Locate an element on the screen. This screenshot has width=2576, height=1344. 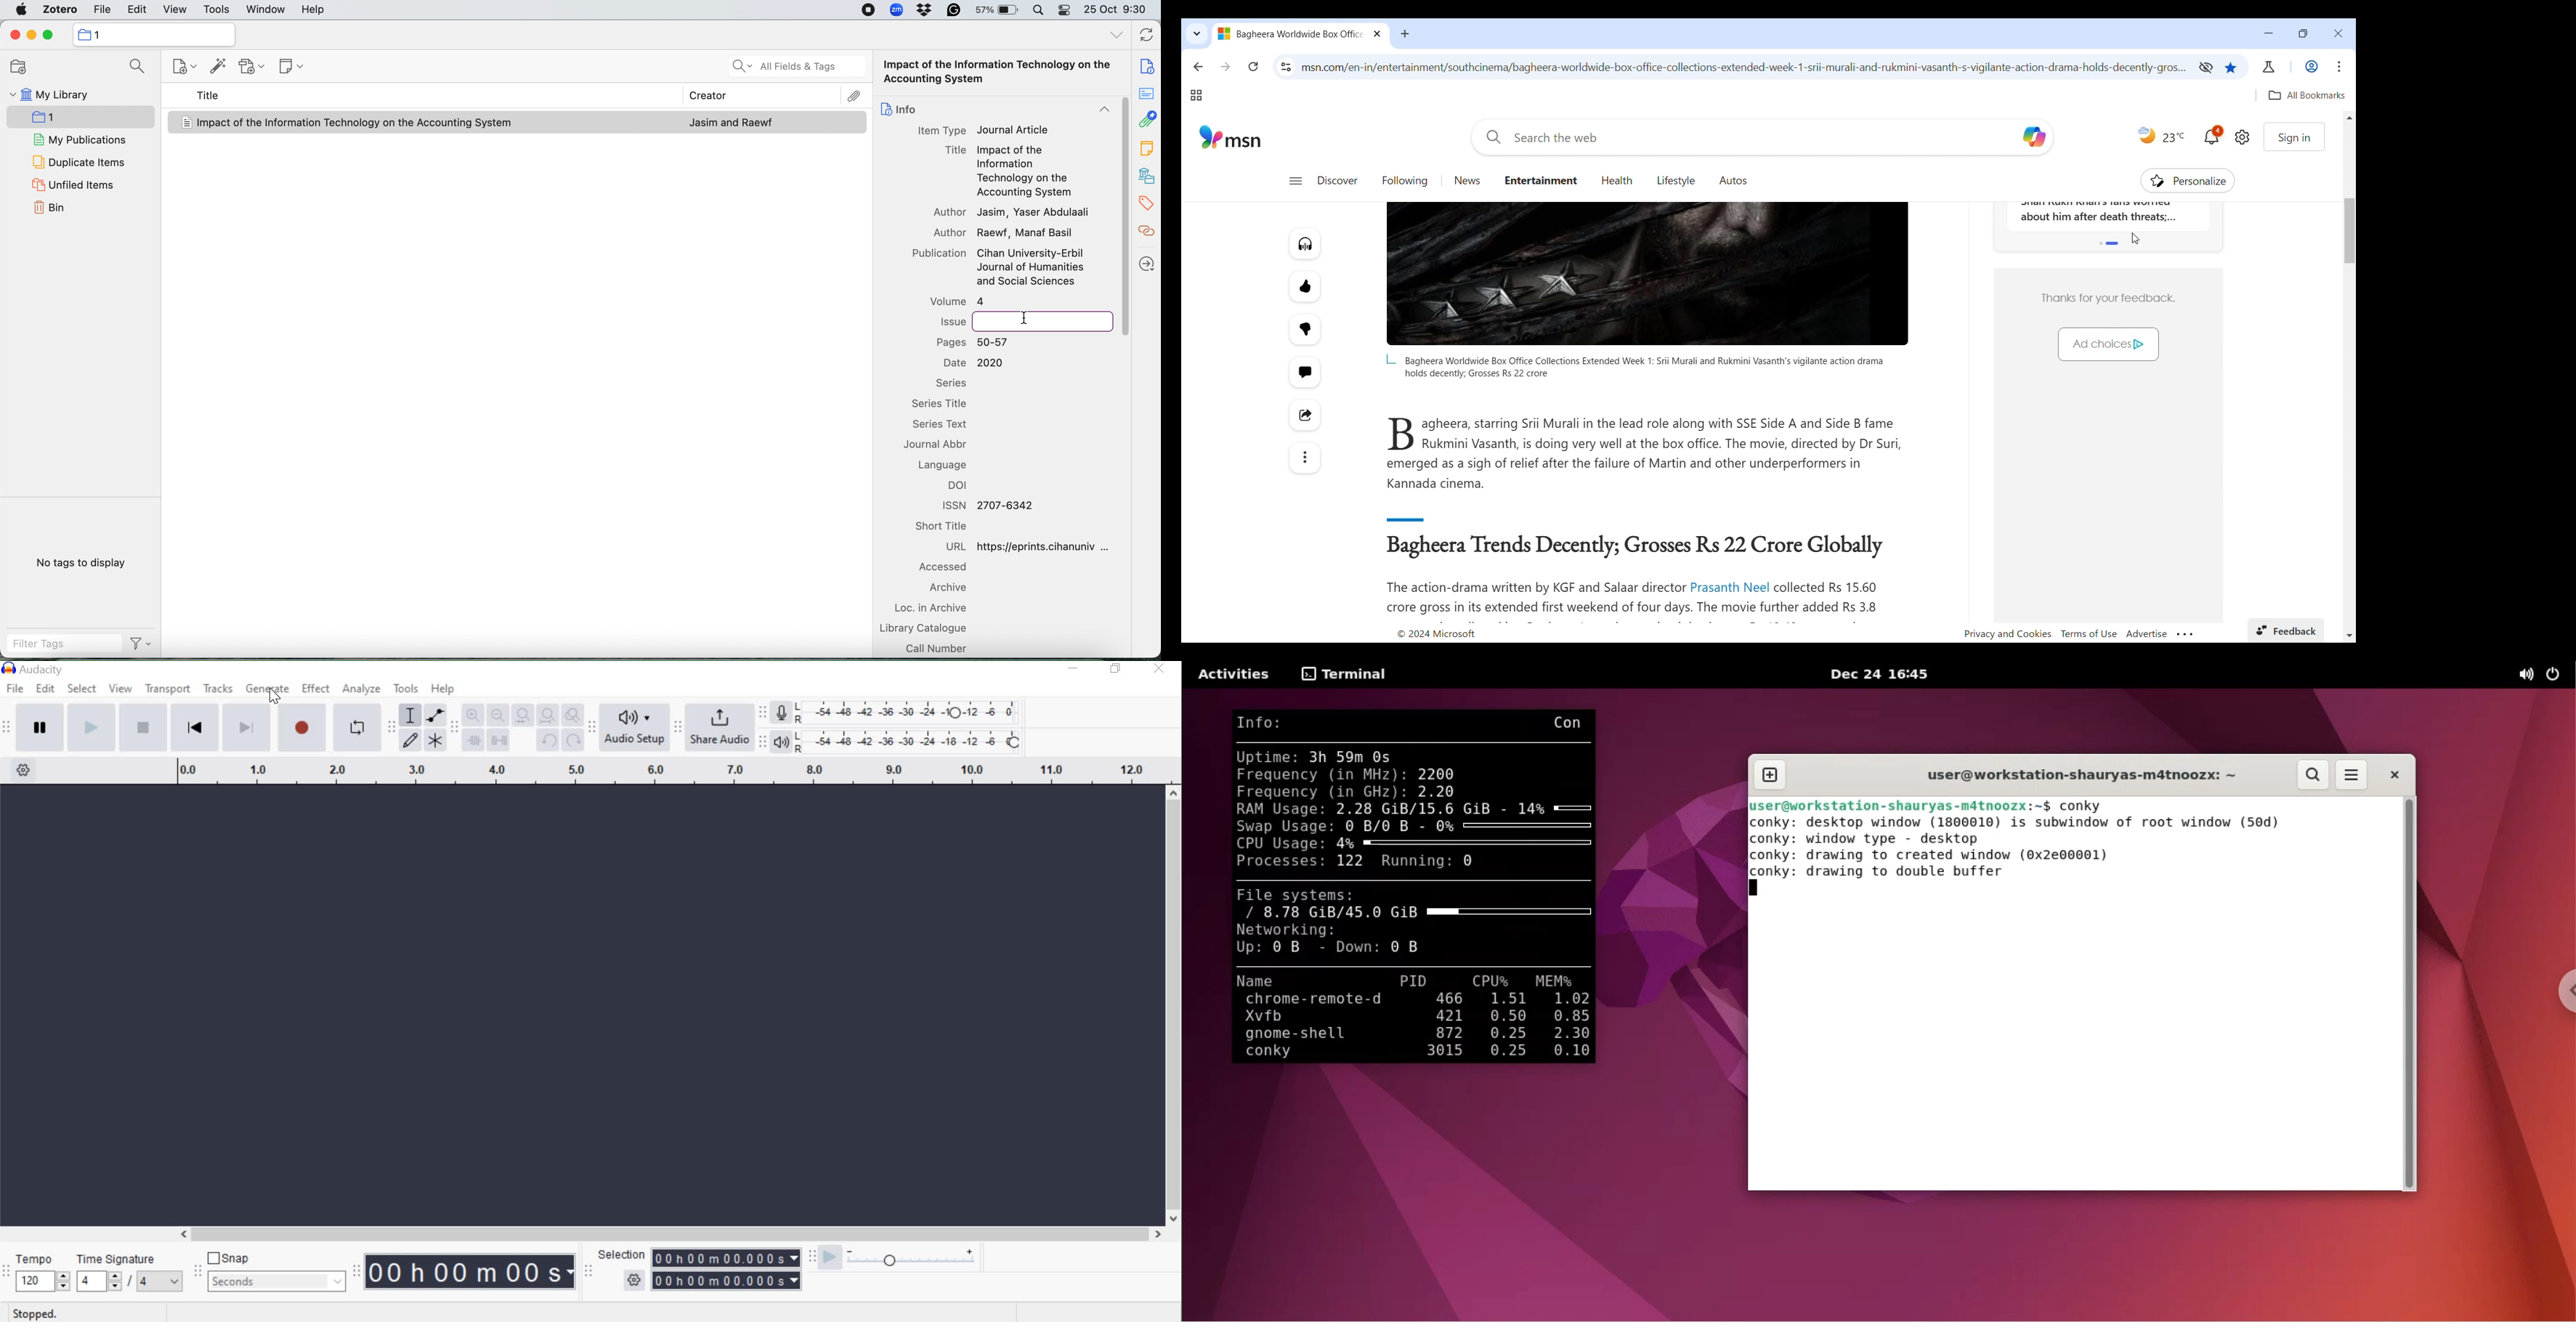
my library is located at coordinates (71, 96).